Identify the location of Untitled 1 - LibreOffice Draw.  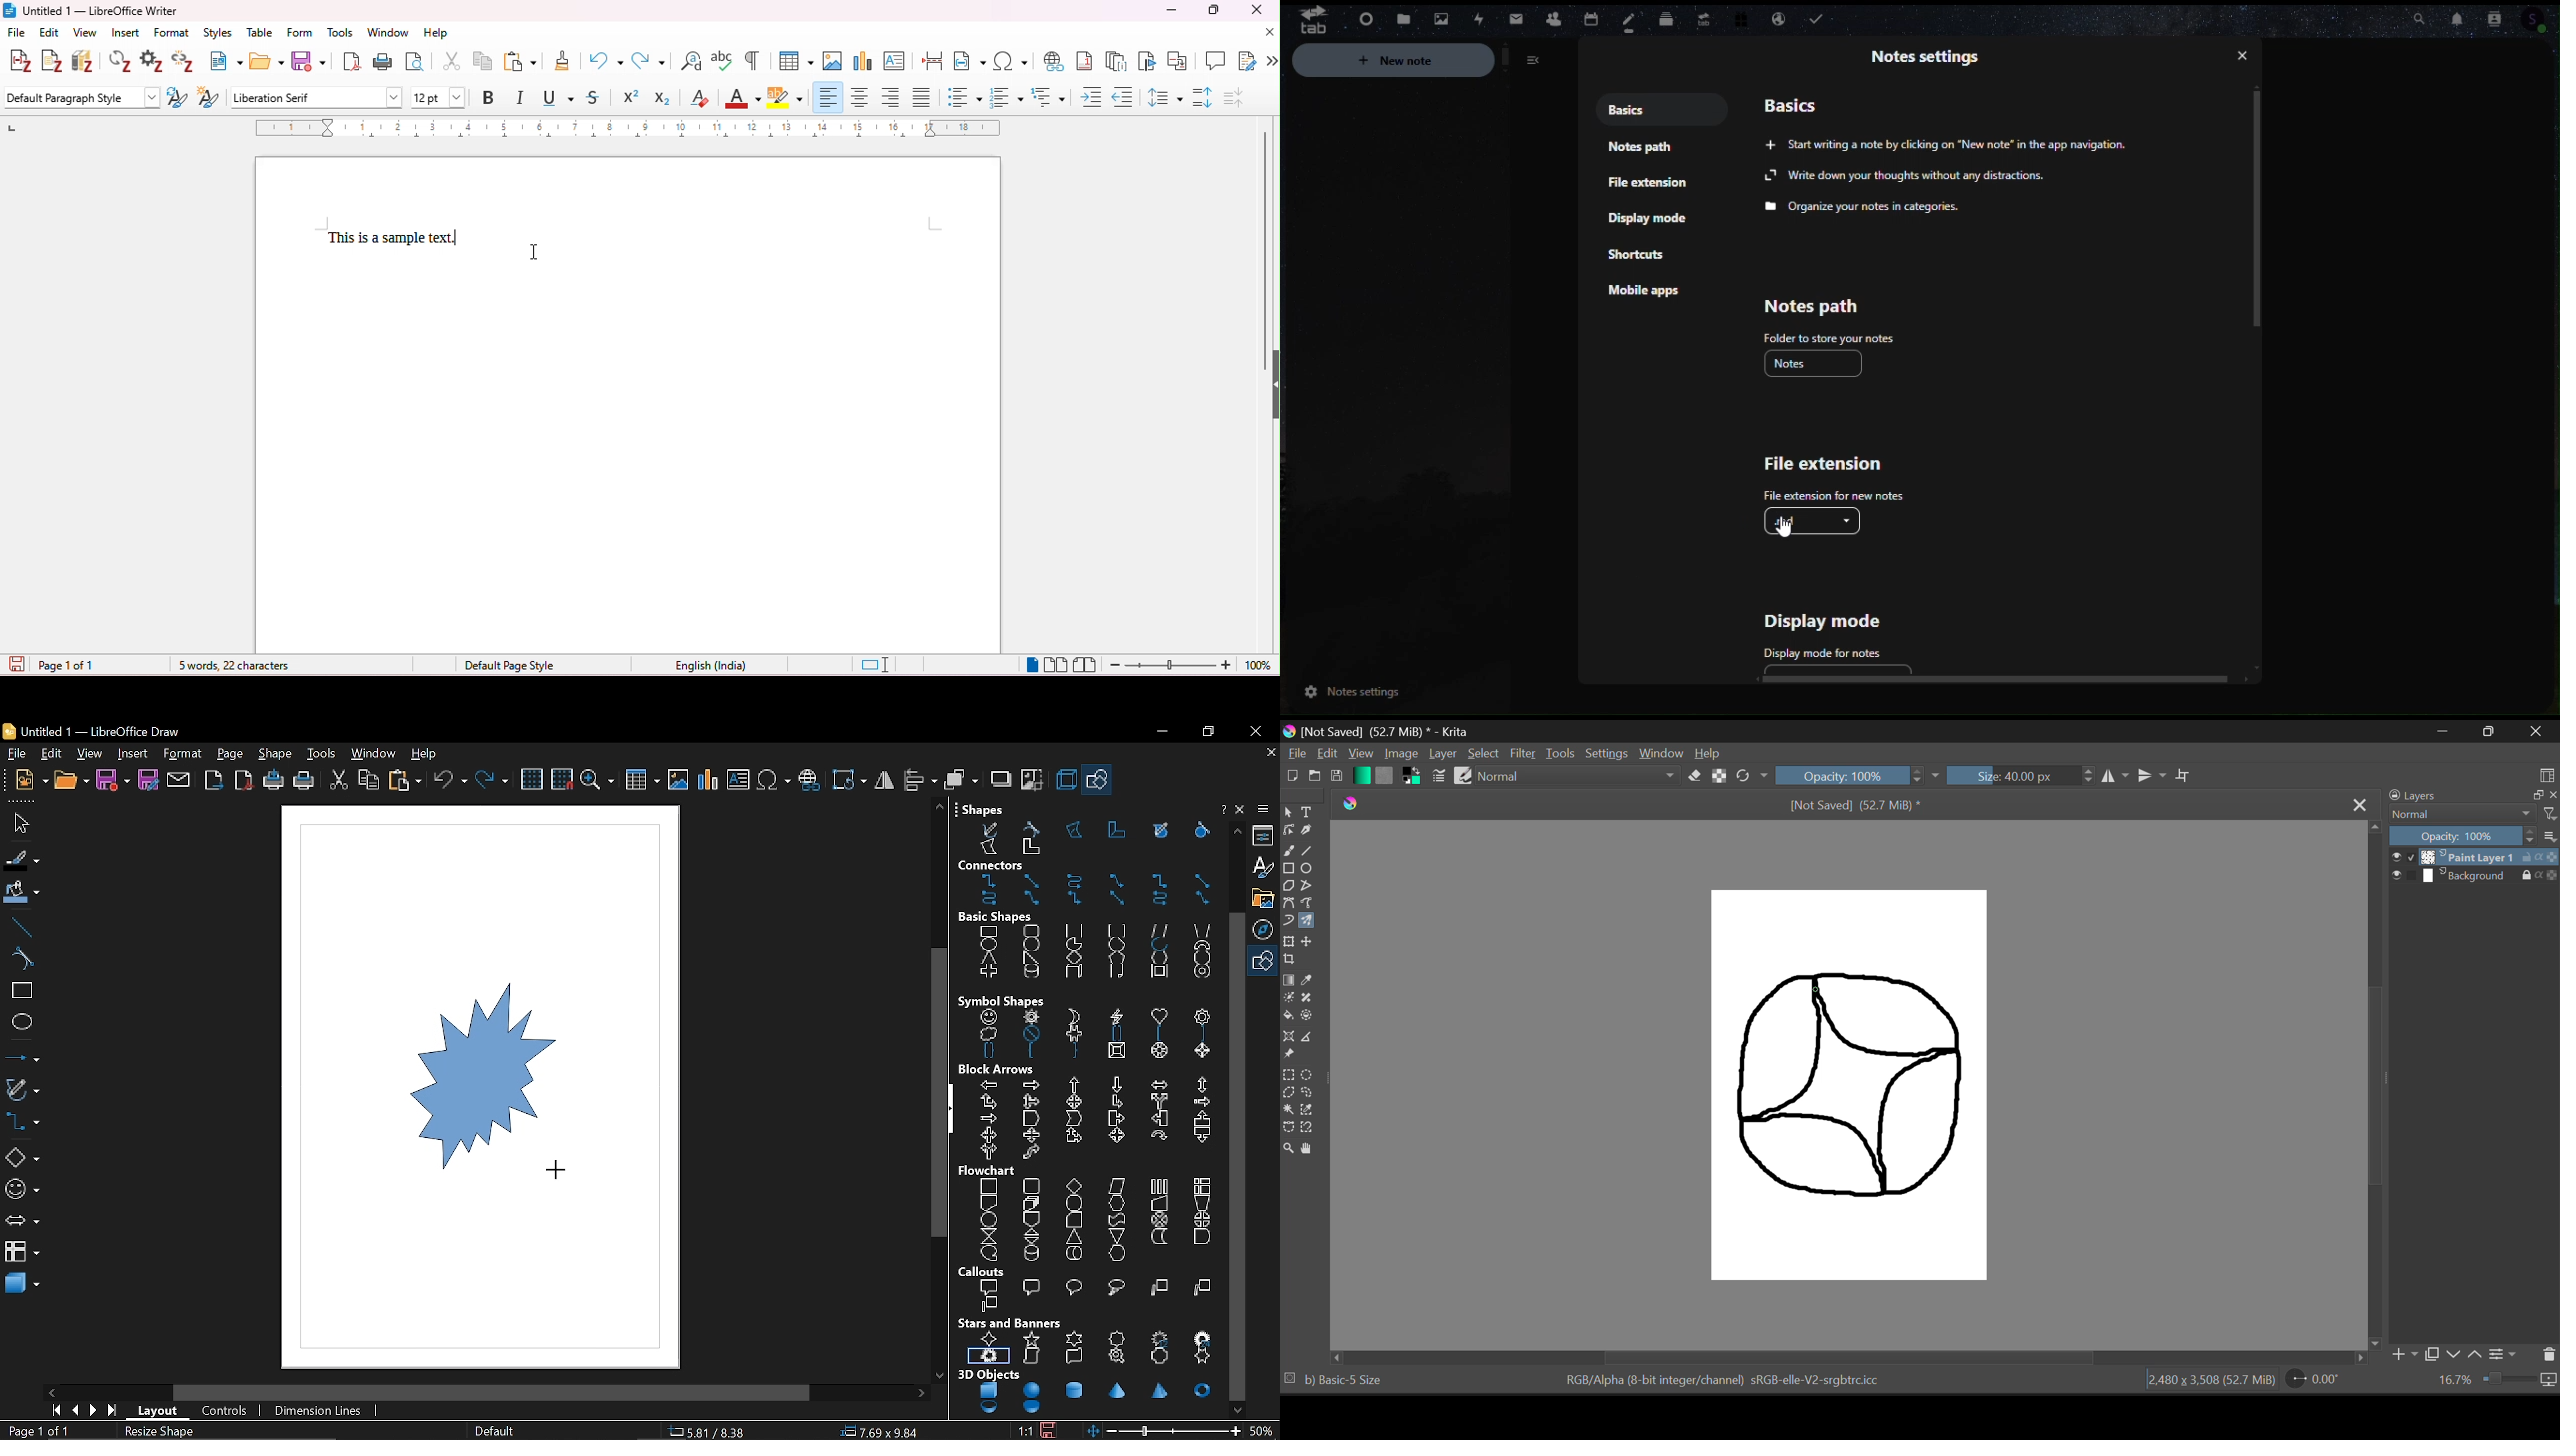
(95, 730).